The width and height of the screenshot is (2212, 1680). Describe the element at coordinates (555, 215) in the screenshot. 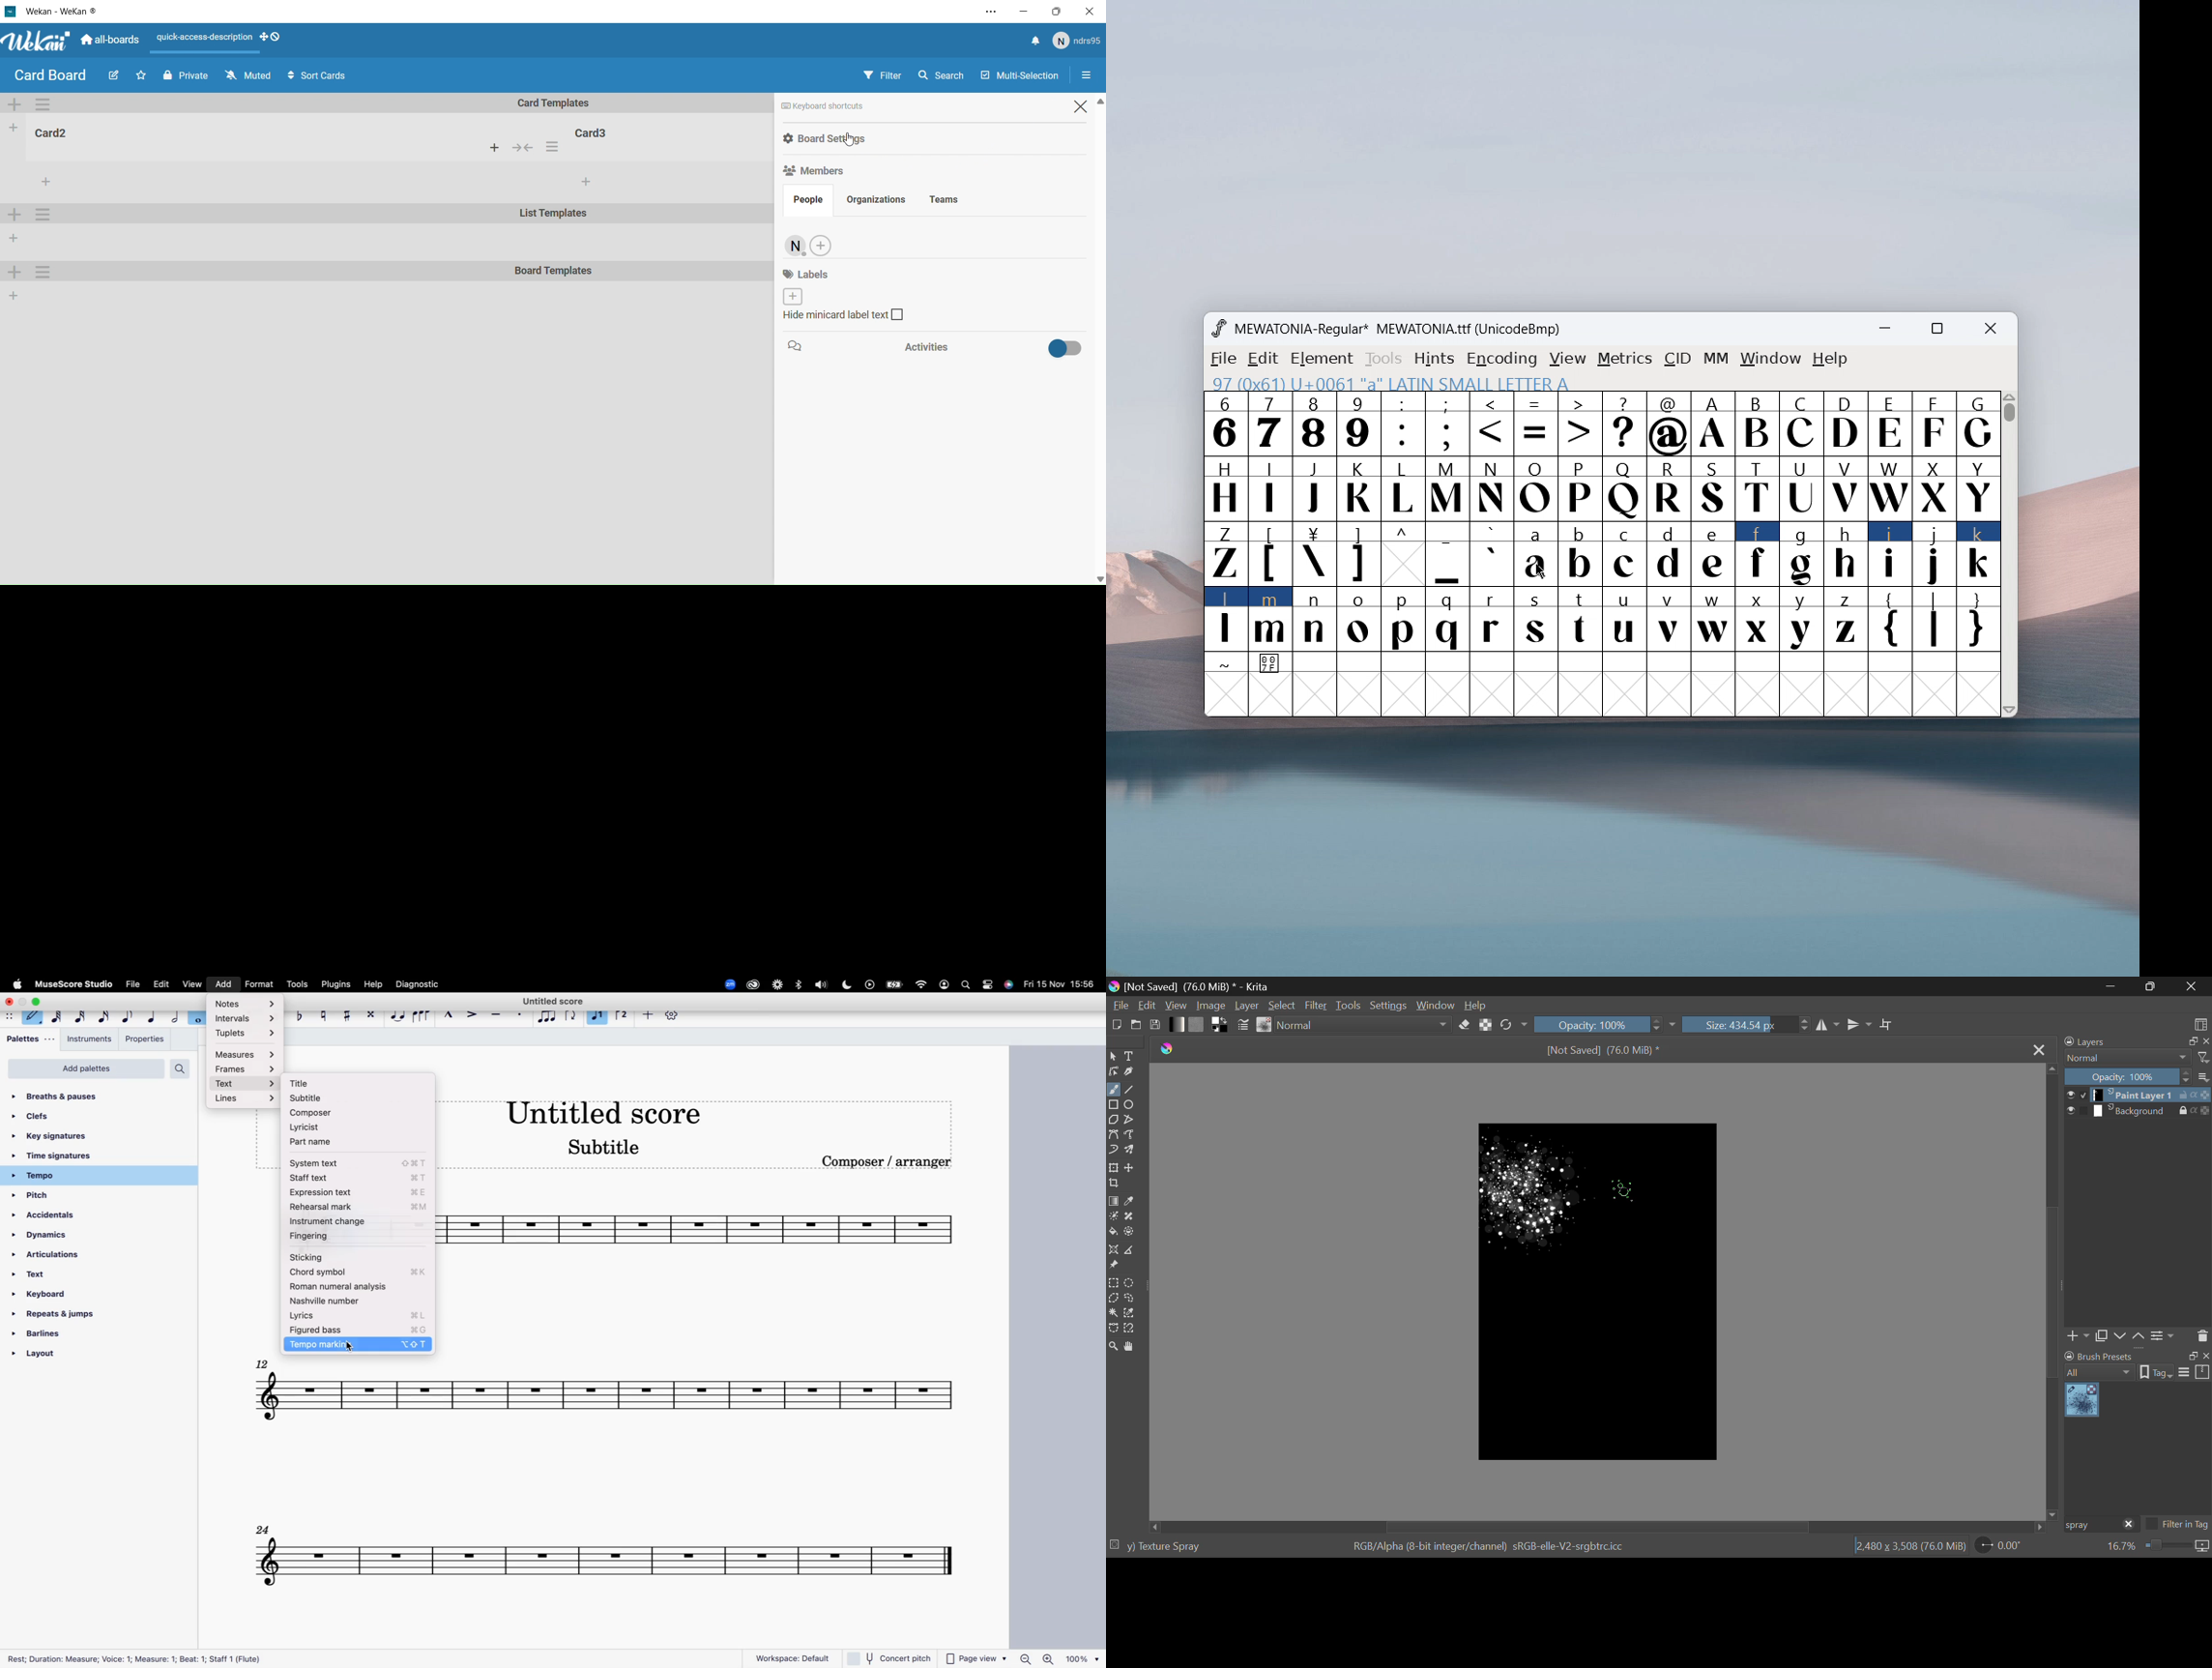

I see `List Templates` at that location.